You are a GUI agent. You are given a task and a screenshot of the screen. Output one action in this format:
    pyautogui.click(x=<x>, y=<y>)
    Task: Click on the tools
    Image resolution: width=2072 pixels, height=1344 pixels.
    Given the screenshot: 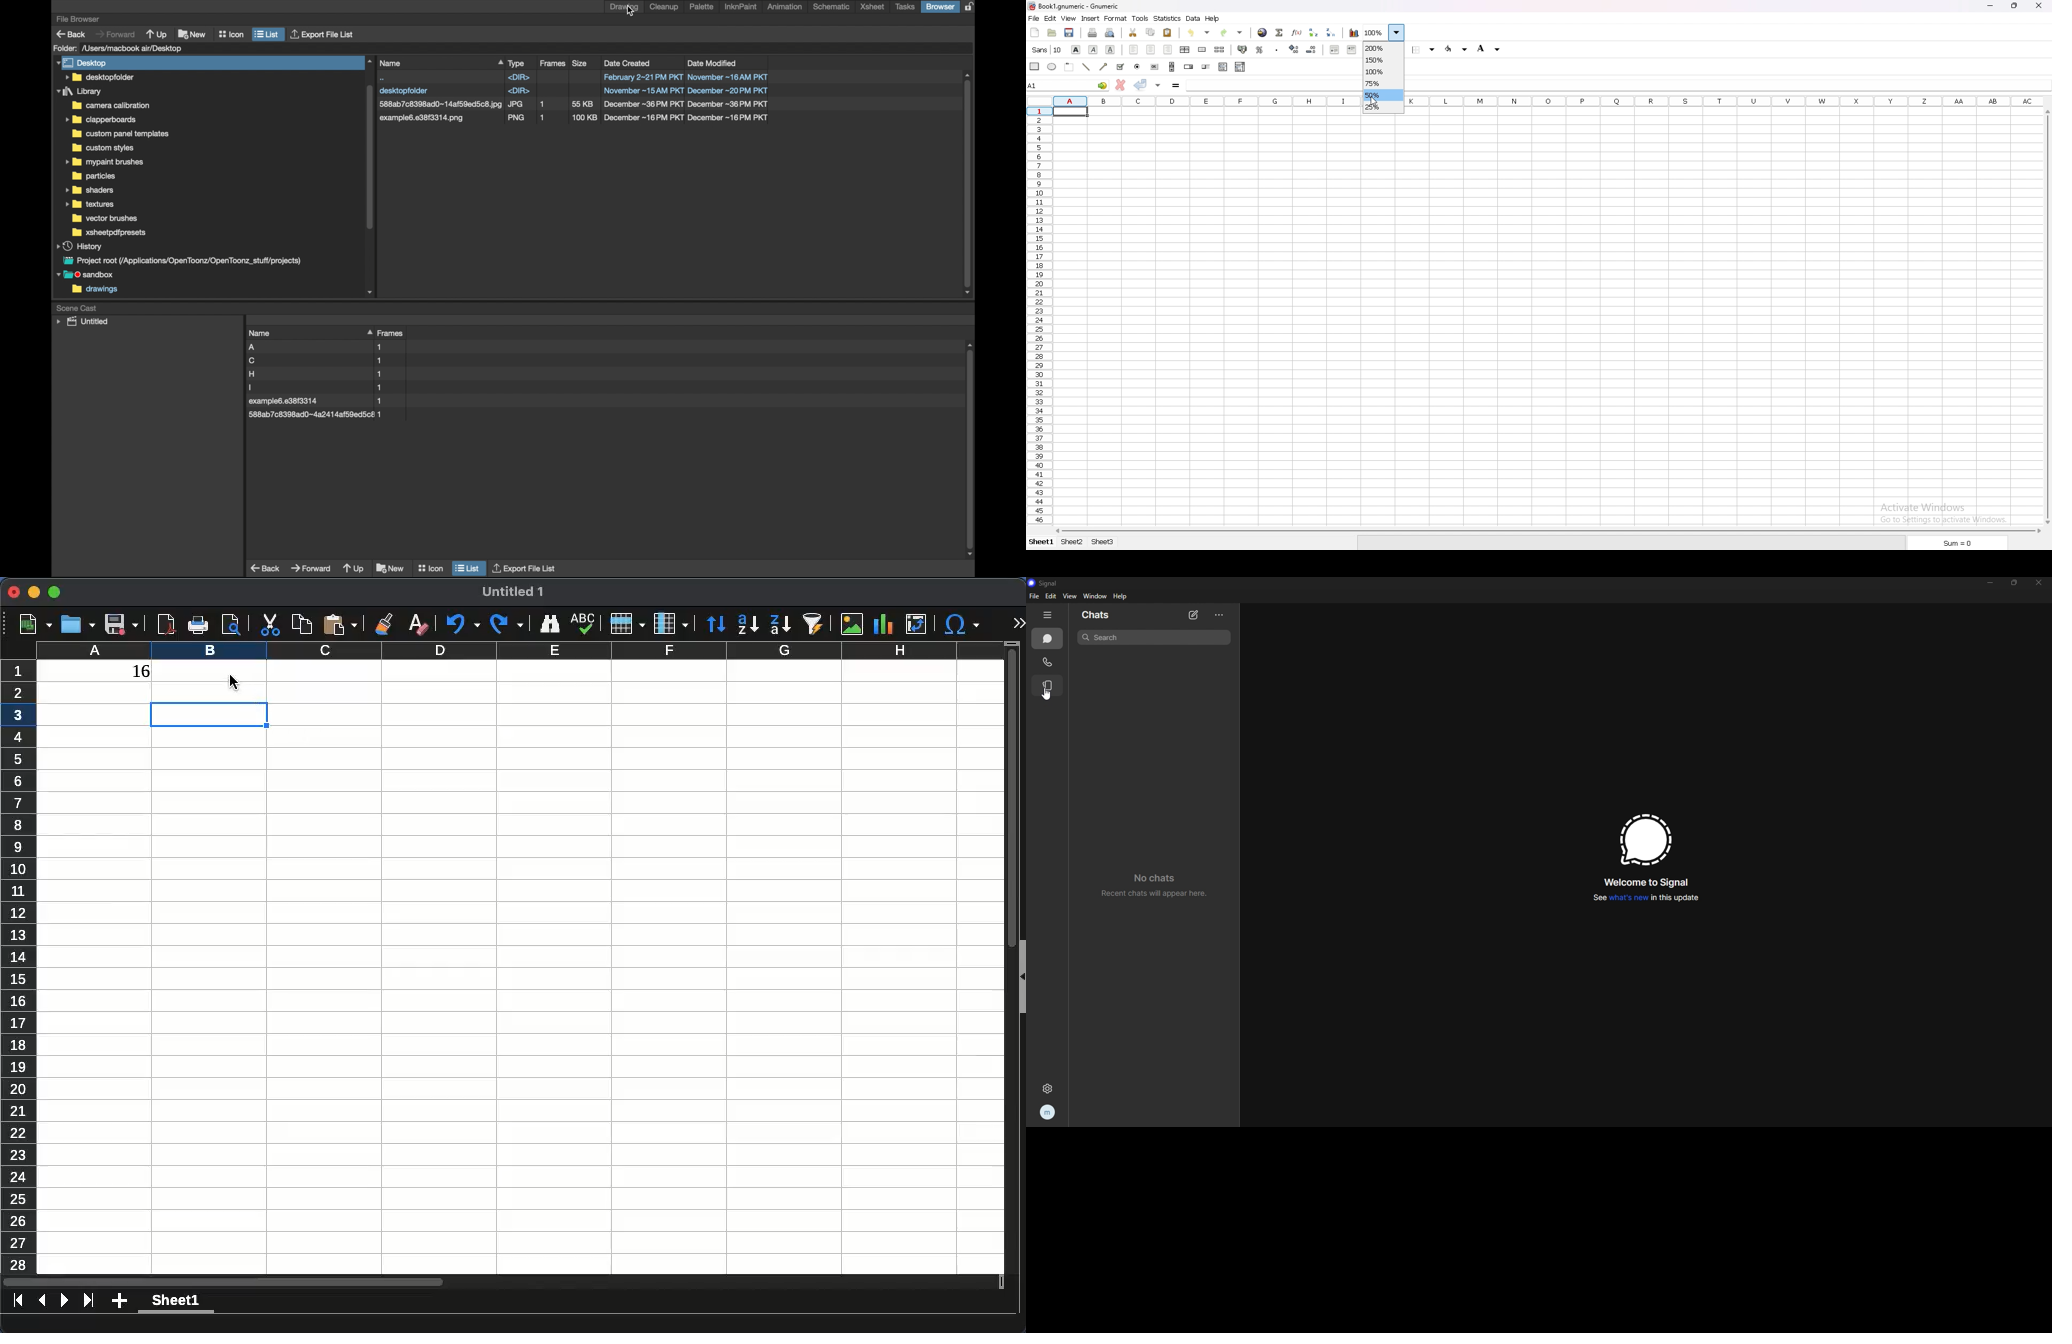 What is the action you would take?
    pyautogui.click(x=1141, y=18)
    